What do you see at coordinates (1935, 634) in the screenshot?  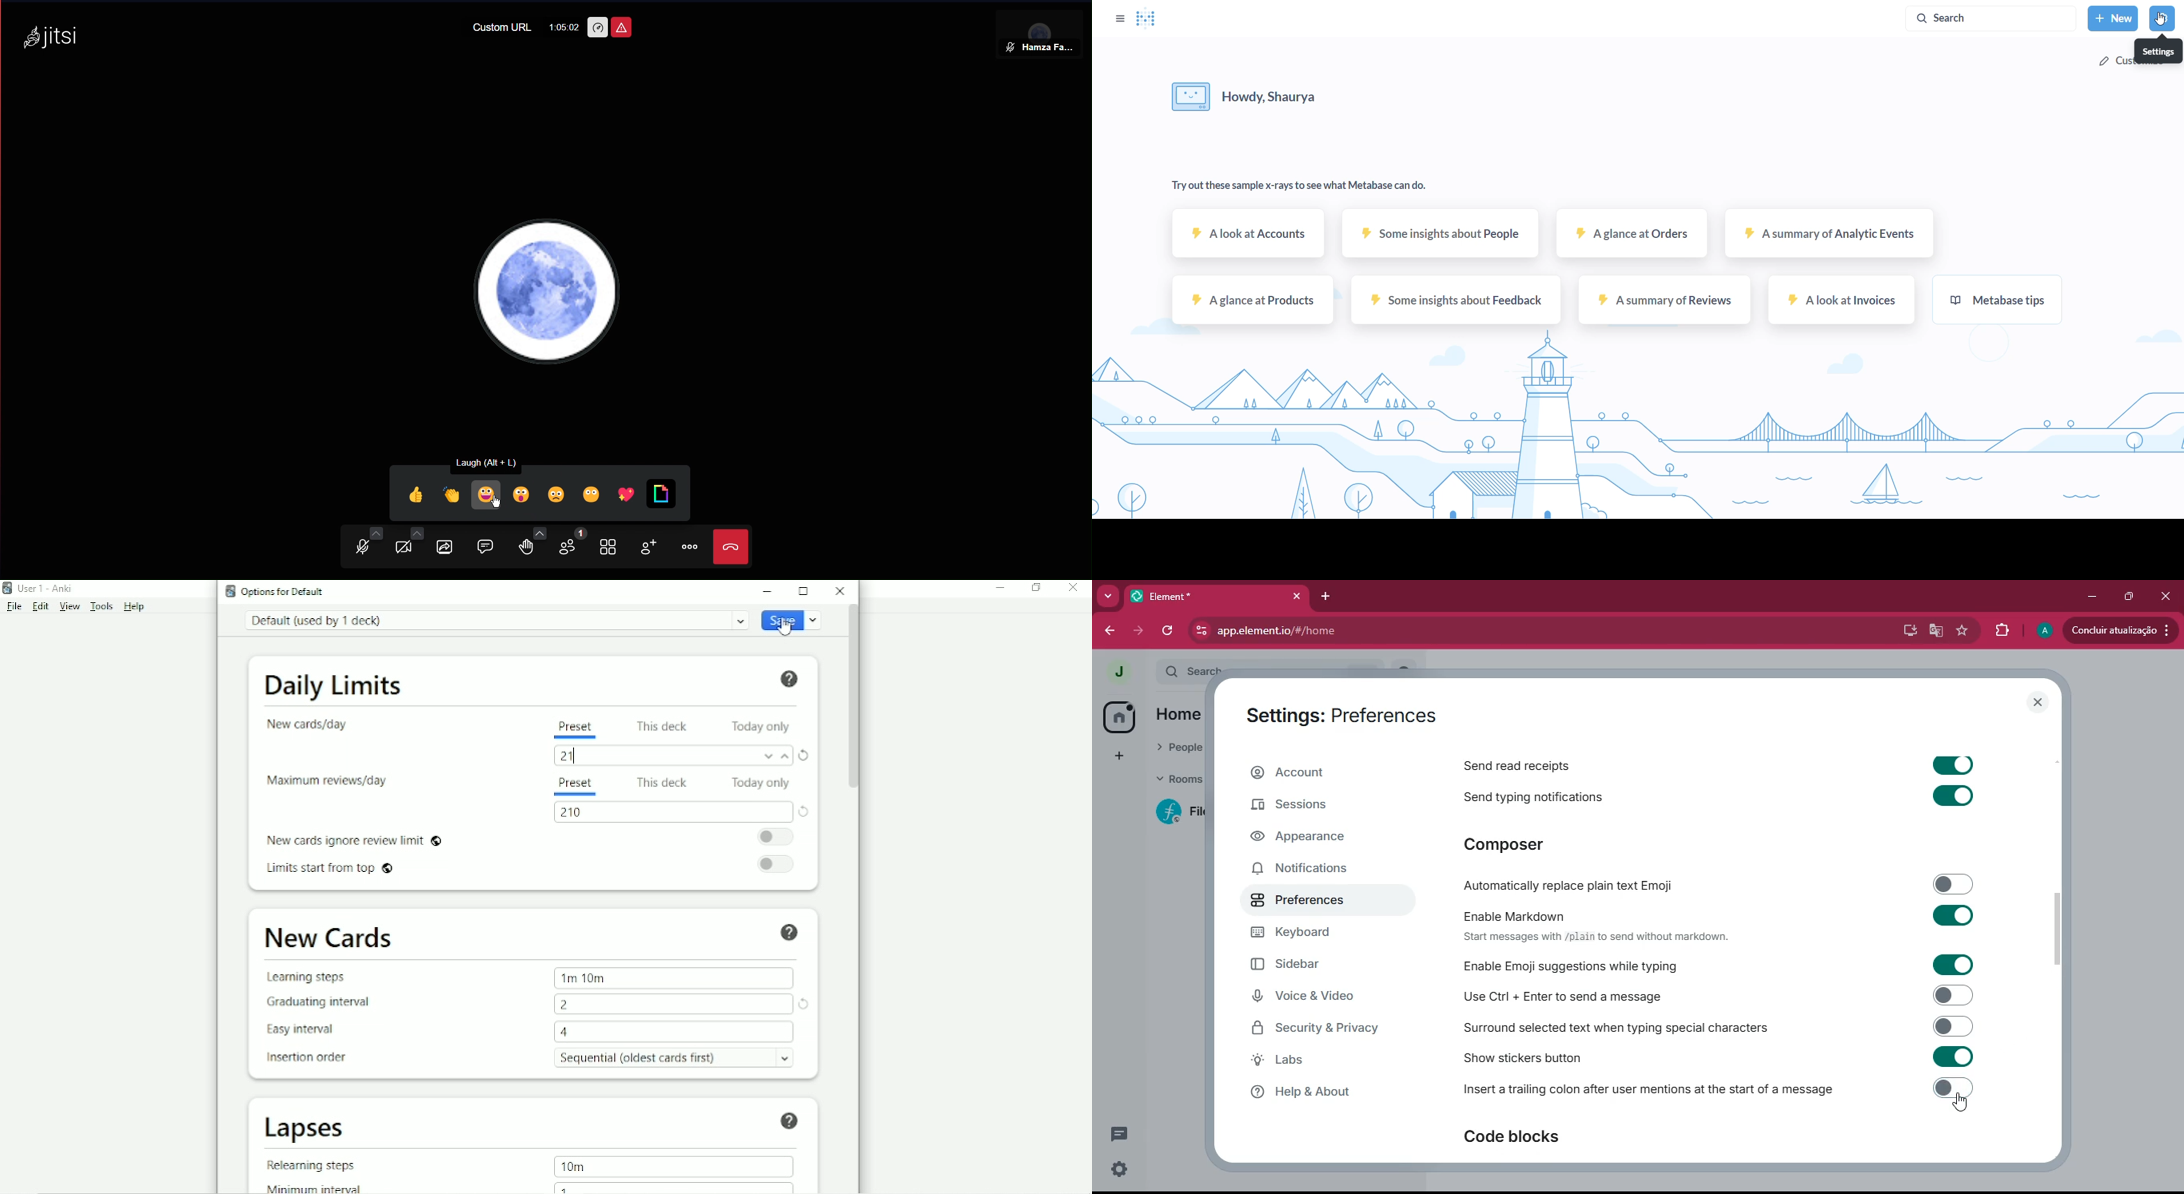 I see `google translate` at bounding box center [1935, 634].